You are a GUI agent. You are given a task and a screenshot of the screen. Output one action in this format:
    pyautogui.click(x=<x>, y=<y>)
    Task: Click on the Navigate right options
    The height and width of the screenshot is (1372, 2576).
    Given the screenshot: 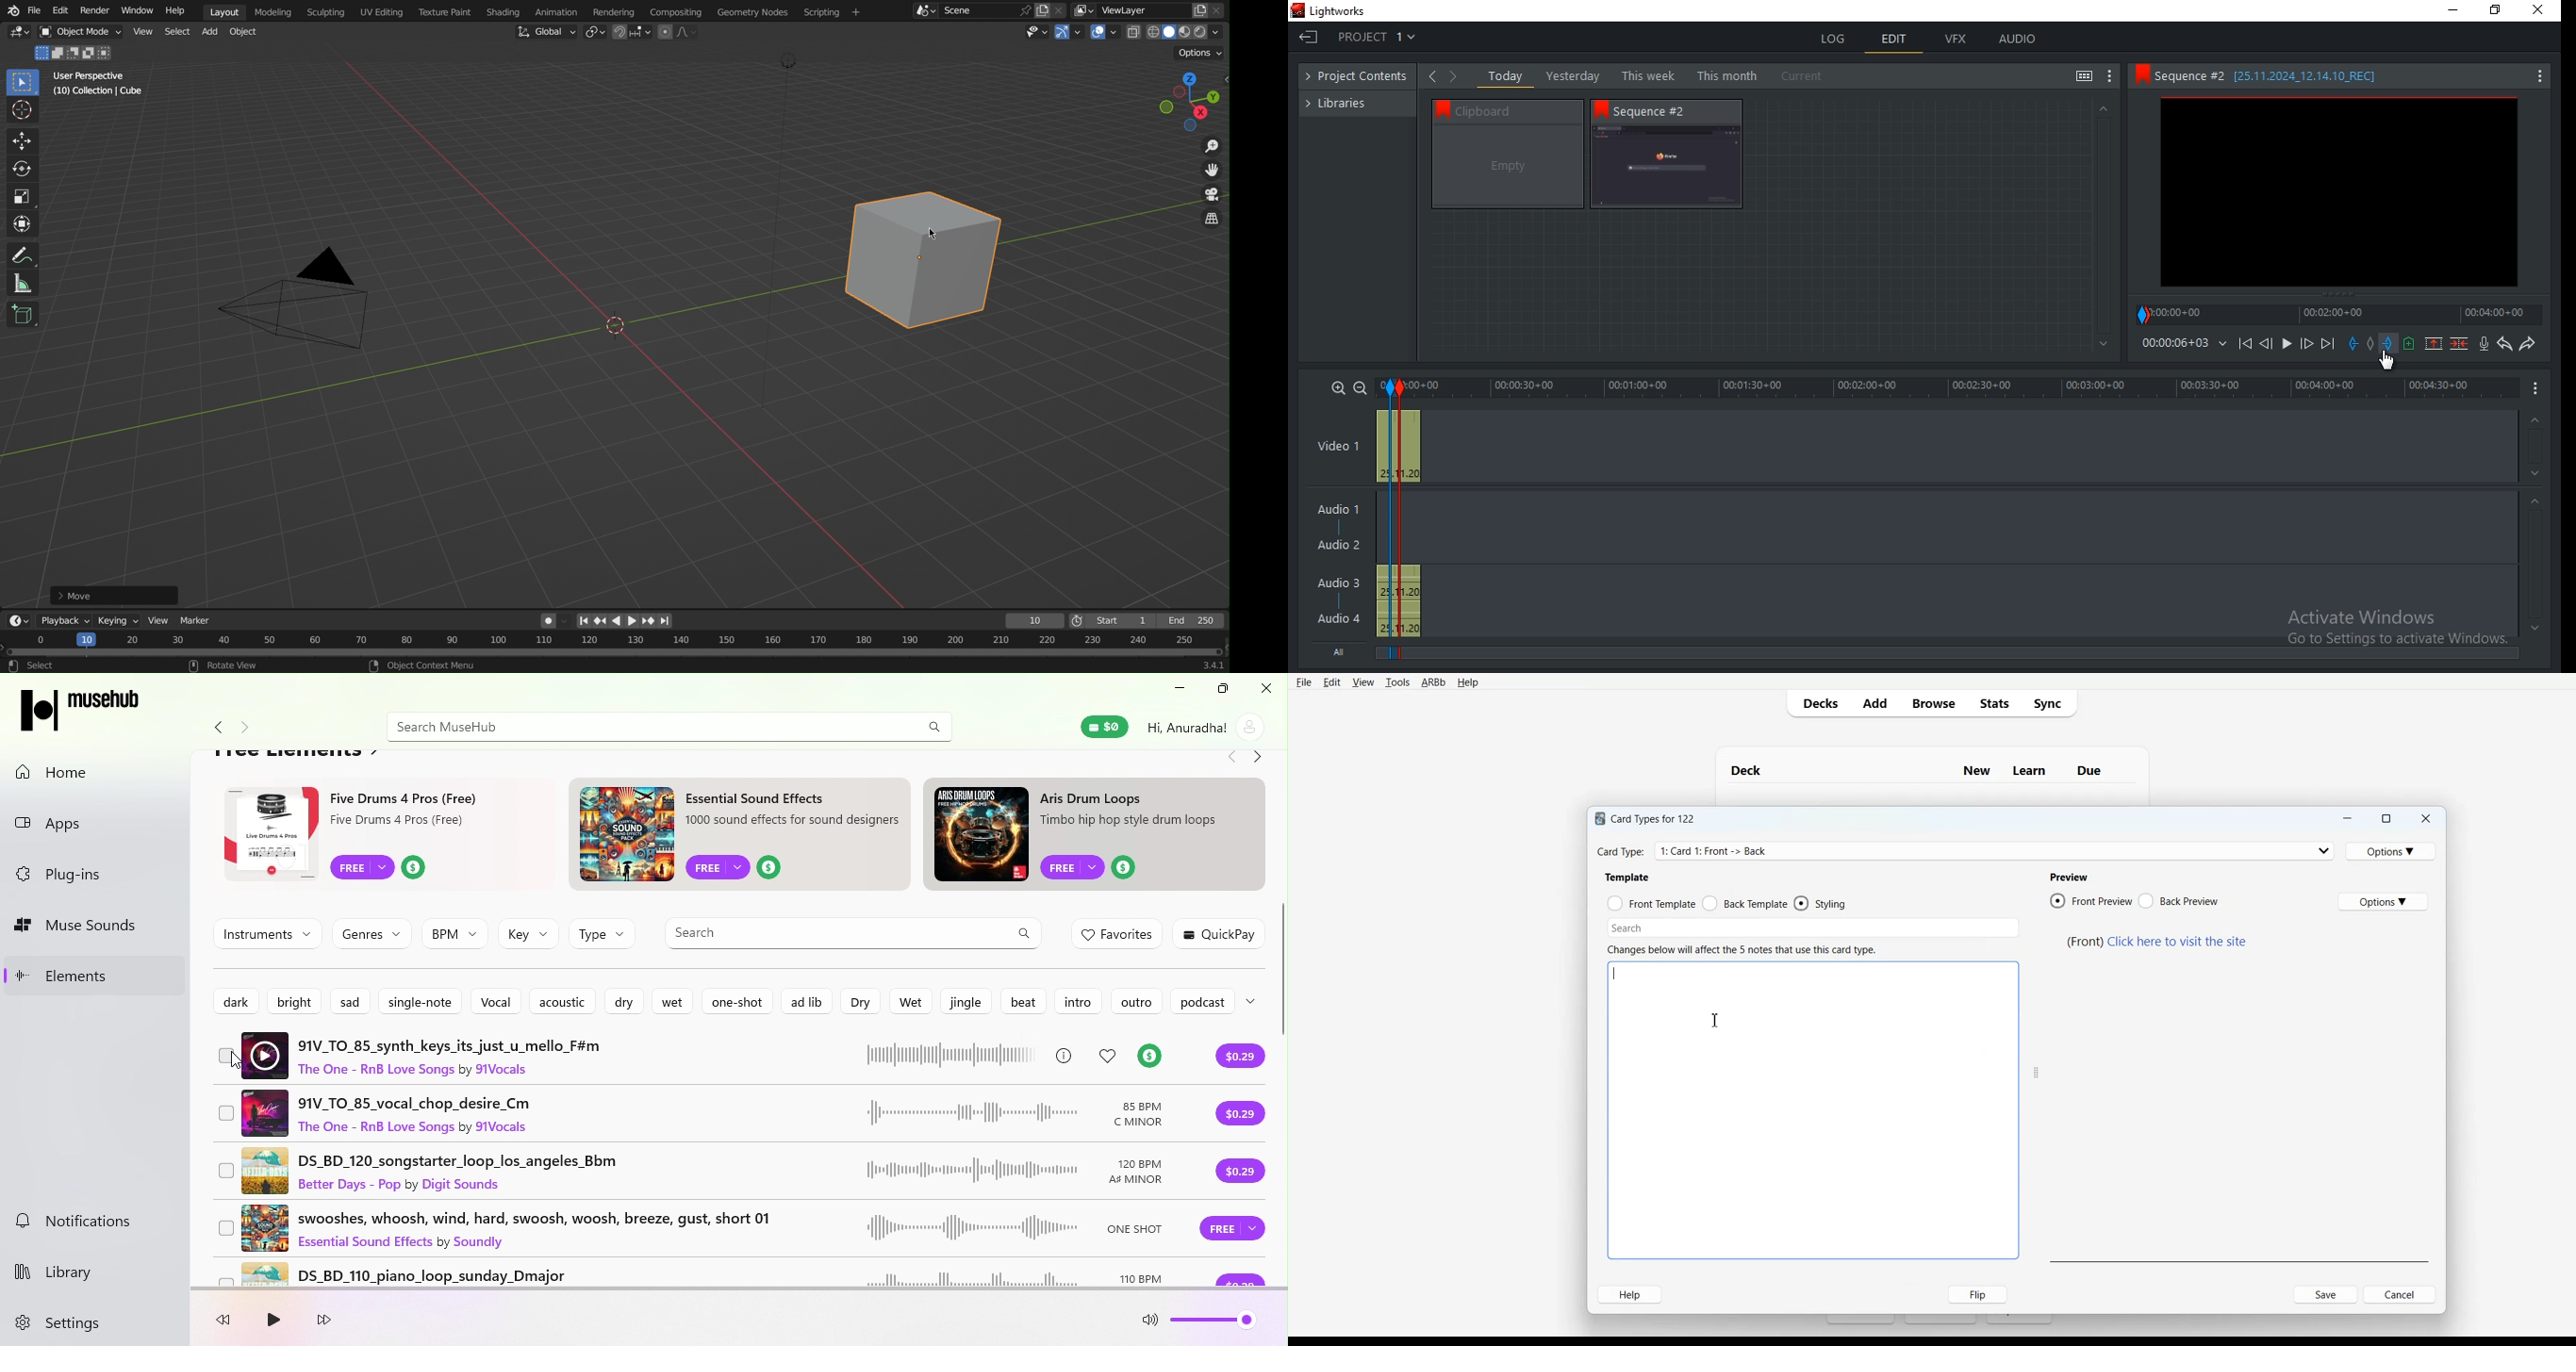 What is the action you would take?
    pyautogui.click(x=1457, y=76)
    